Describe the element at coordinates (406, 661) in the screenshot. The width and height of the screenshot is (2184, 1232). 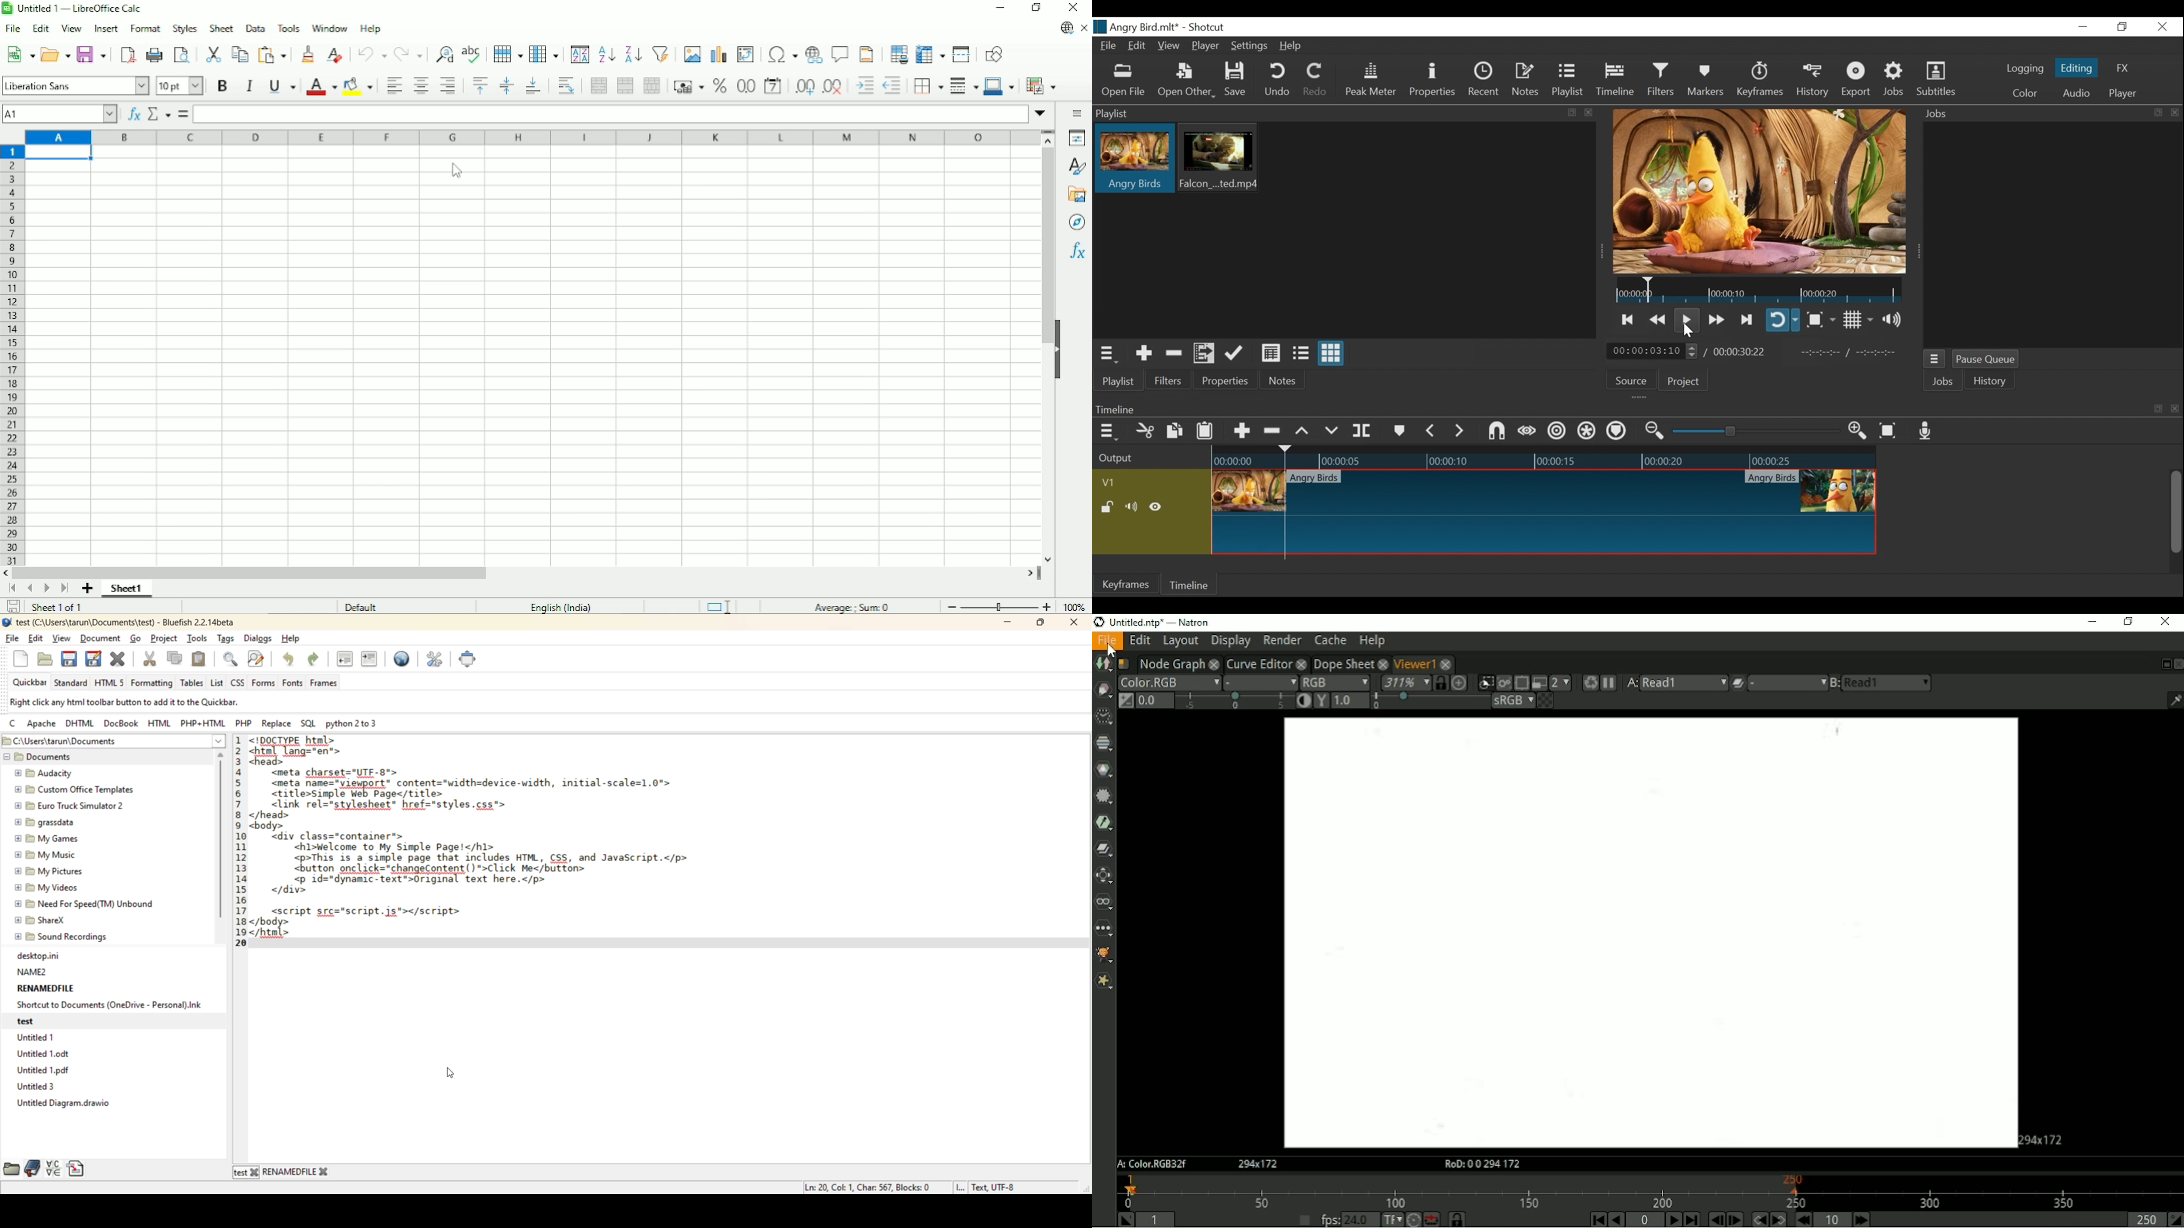
I see `preview in browser` at that location.